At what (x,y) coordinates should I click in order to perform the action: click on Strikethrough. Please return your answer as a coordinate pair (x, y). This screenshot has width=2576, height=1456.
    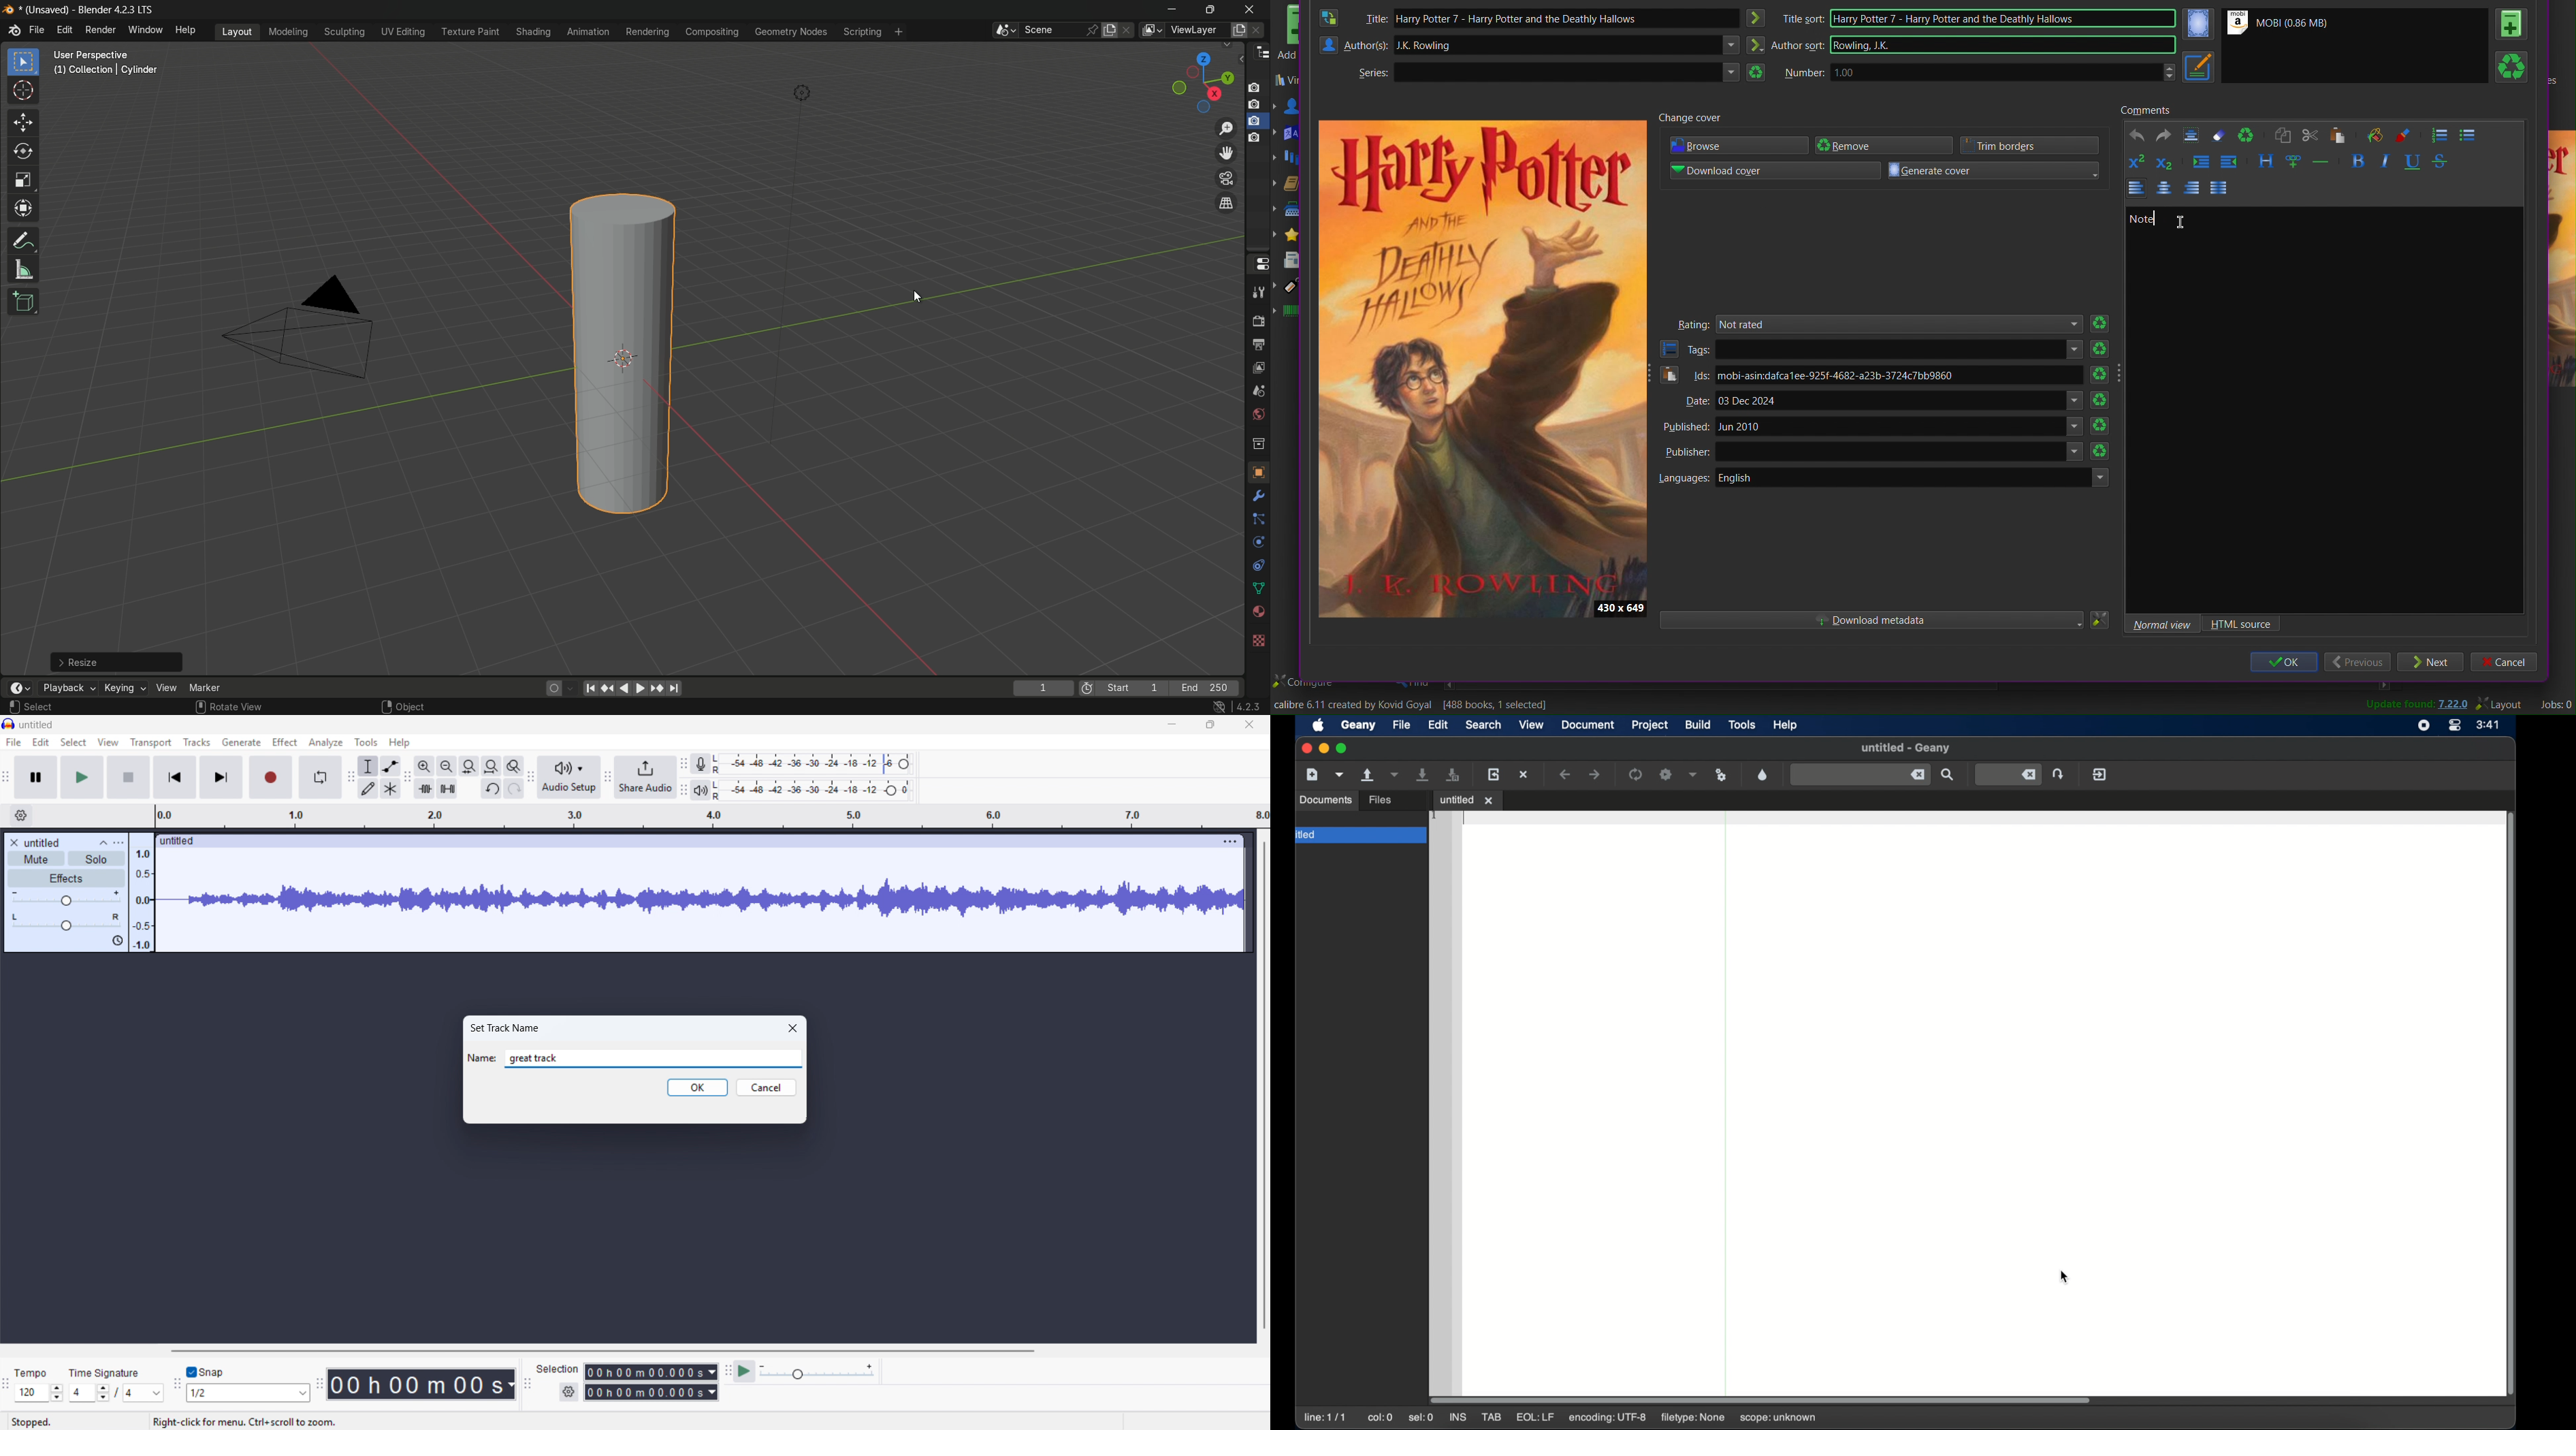
    Looking at the image, I should click on (2440, 161).